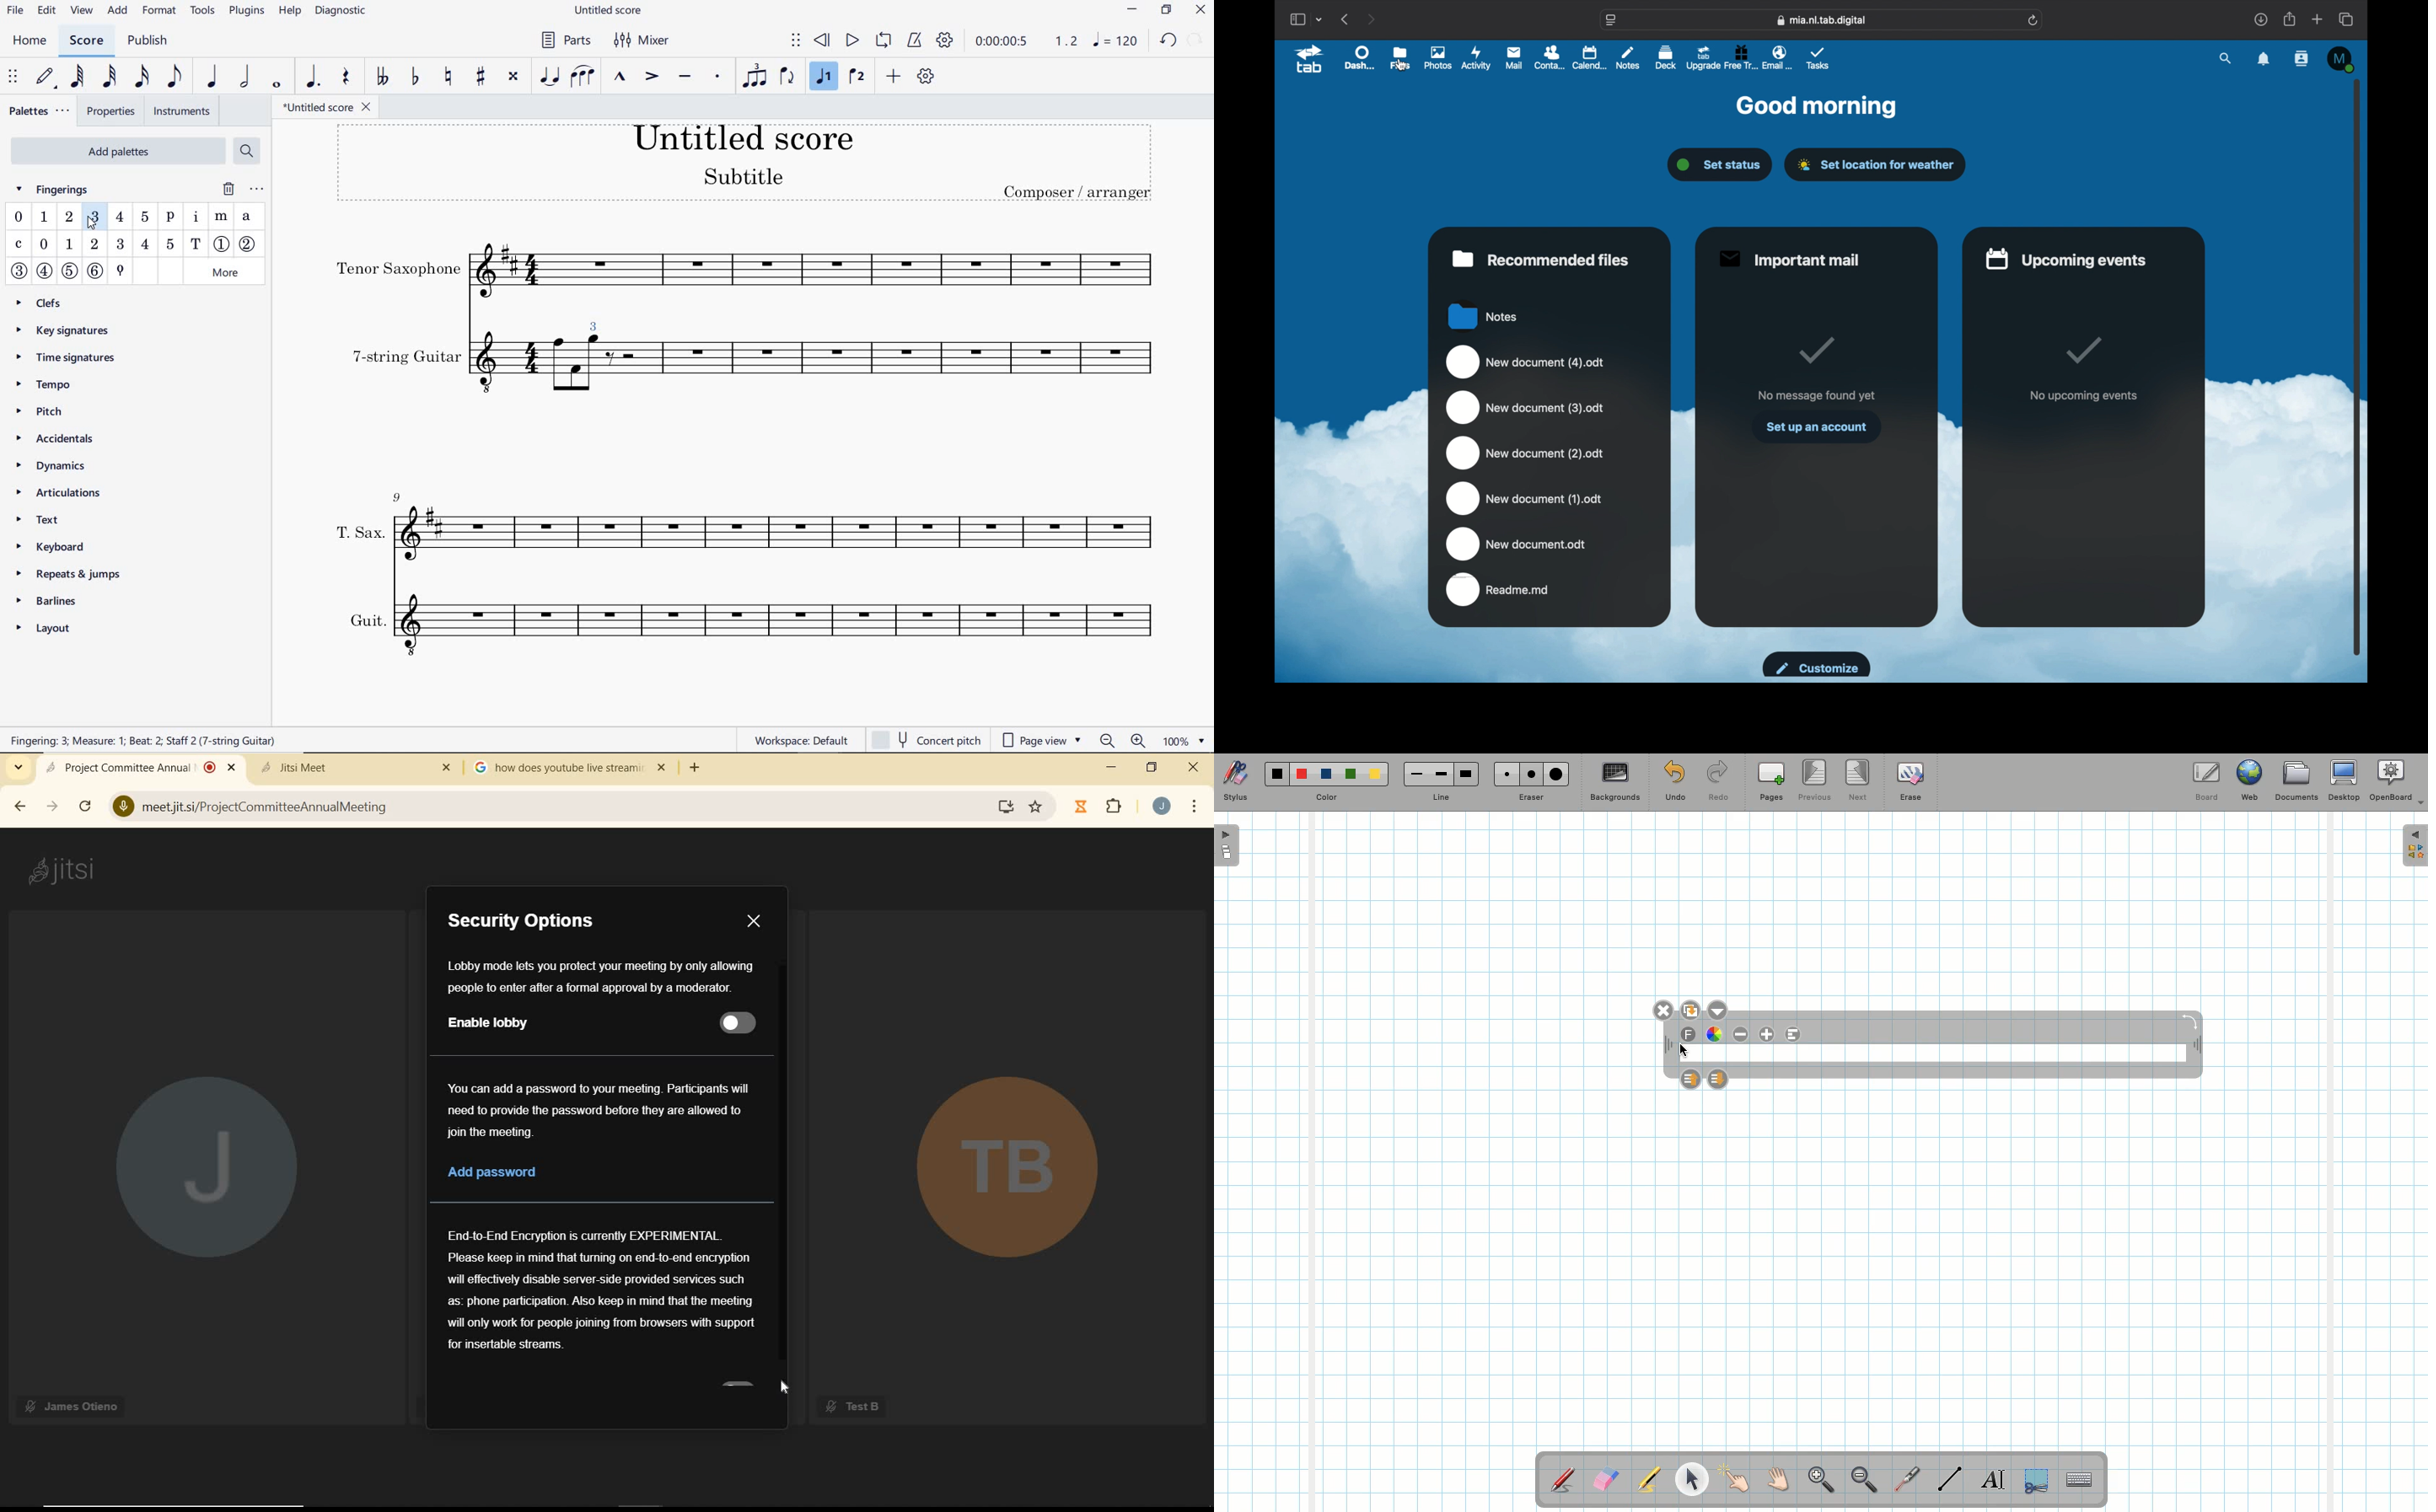  I want to click on slider, so click(739, 1024).